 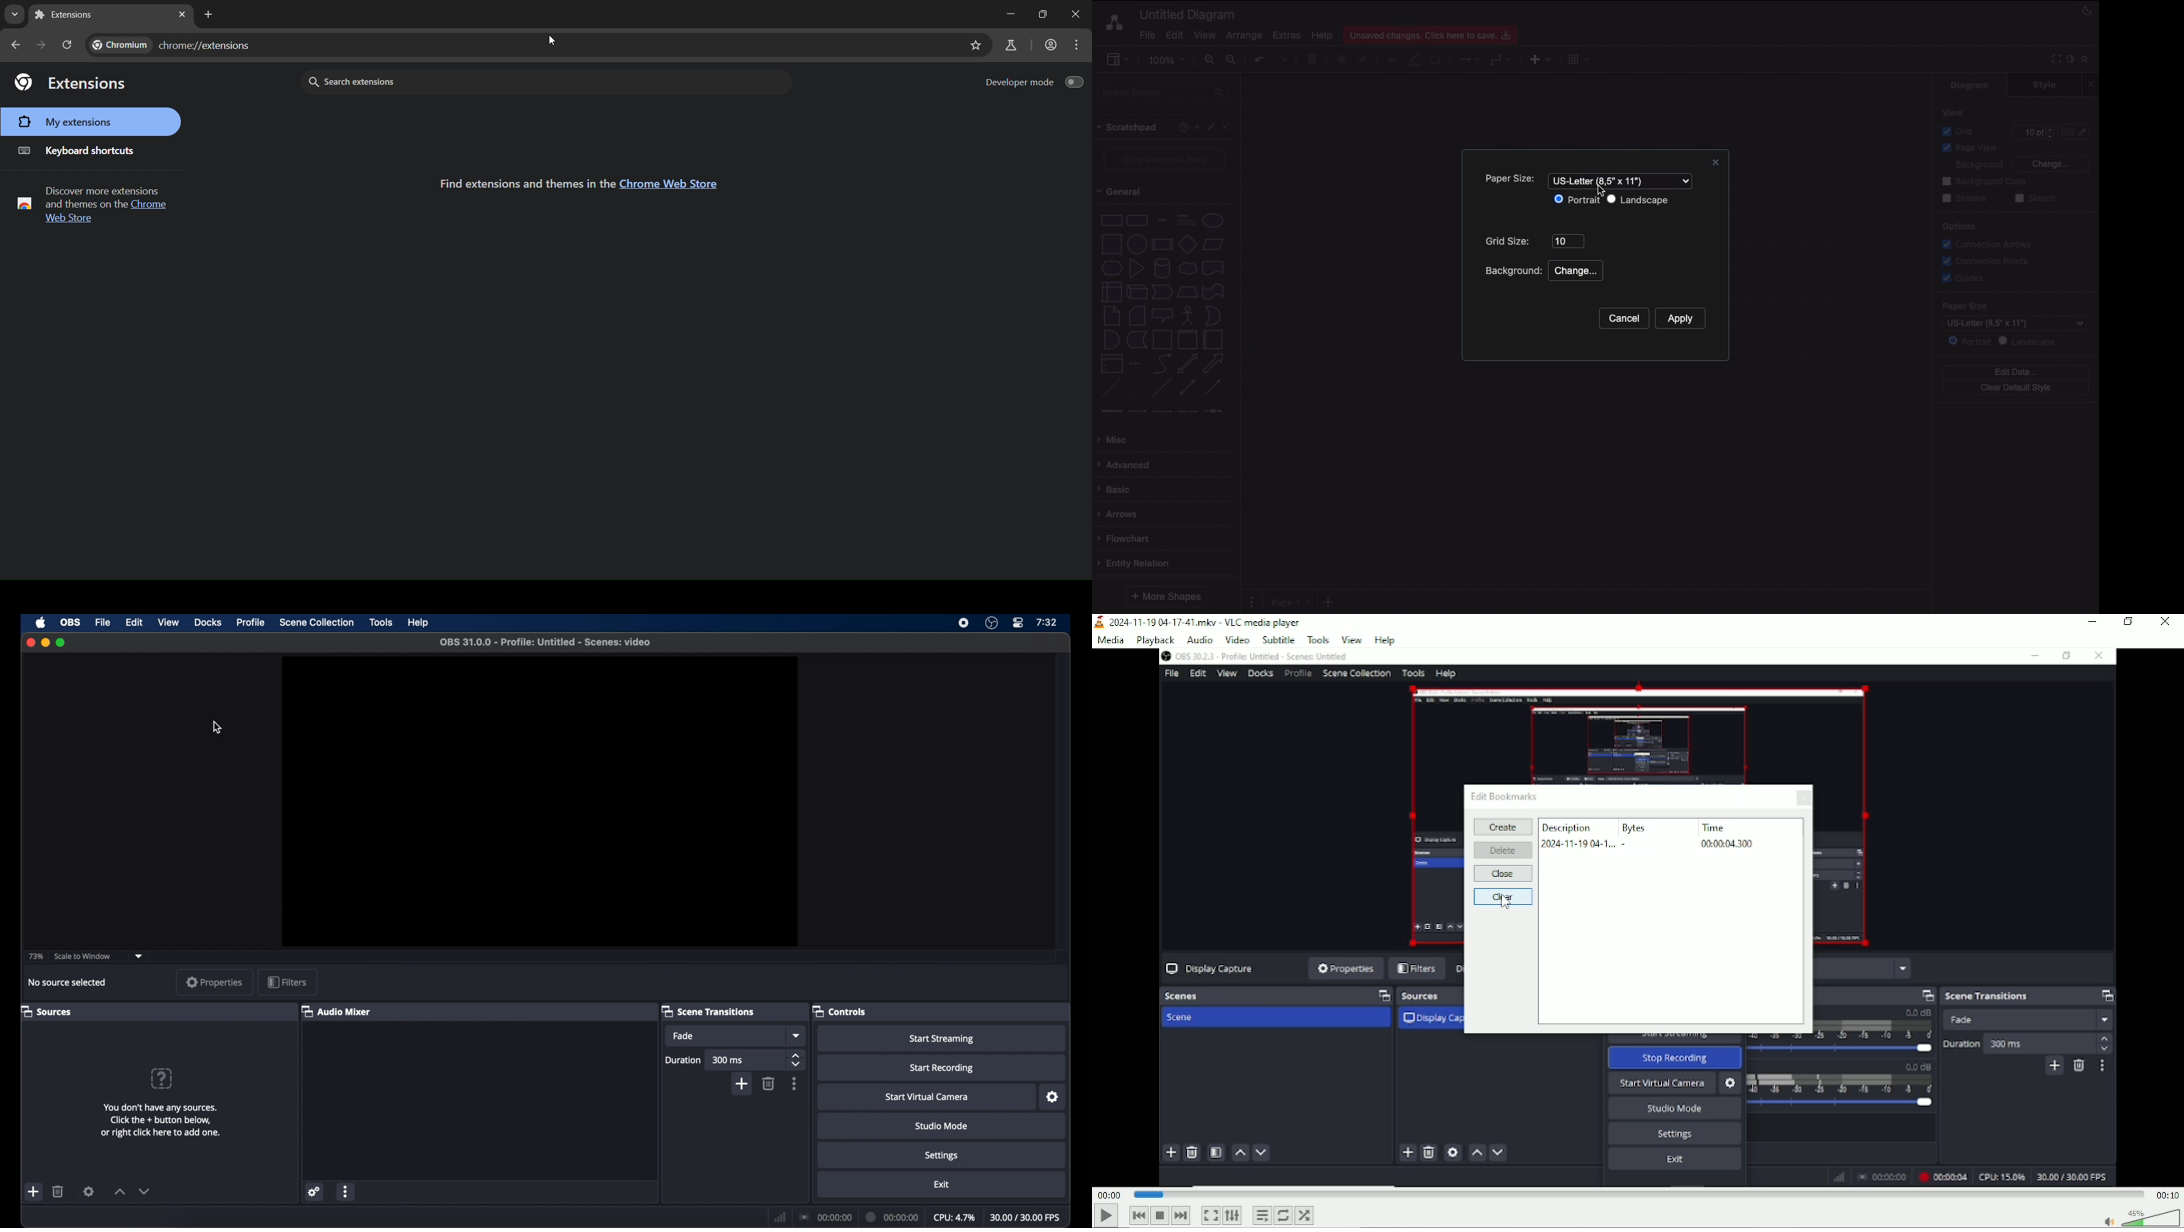 What do you see at coordinates (1314, 60) in the screenshot?
I see `Trash` at bounding box center [1314, 60].